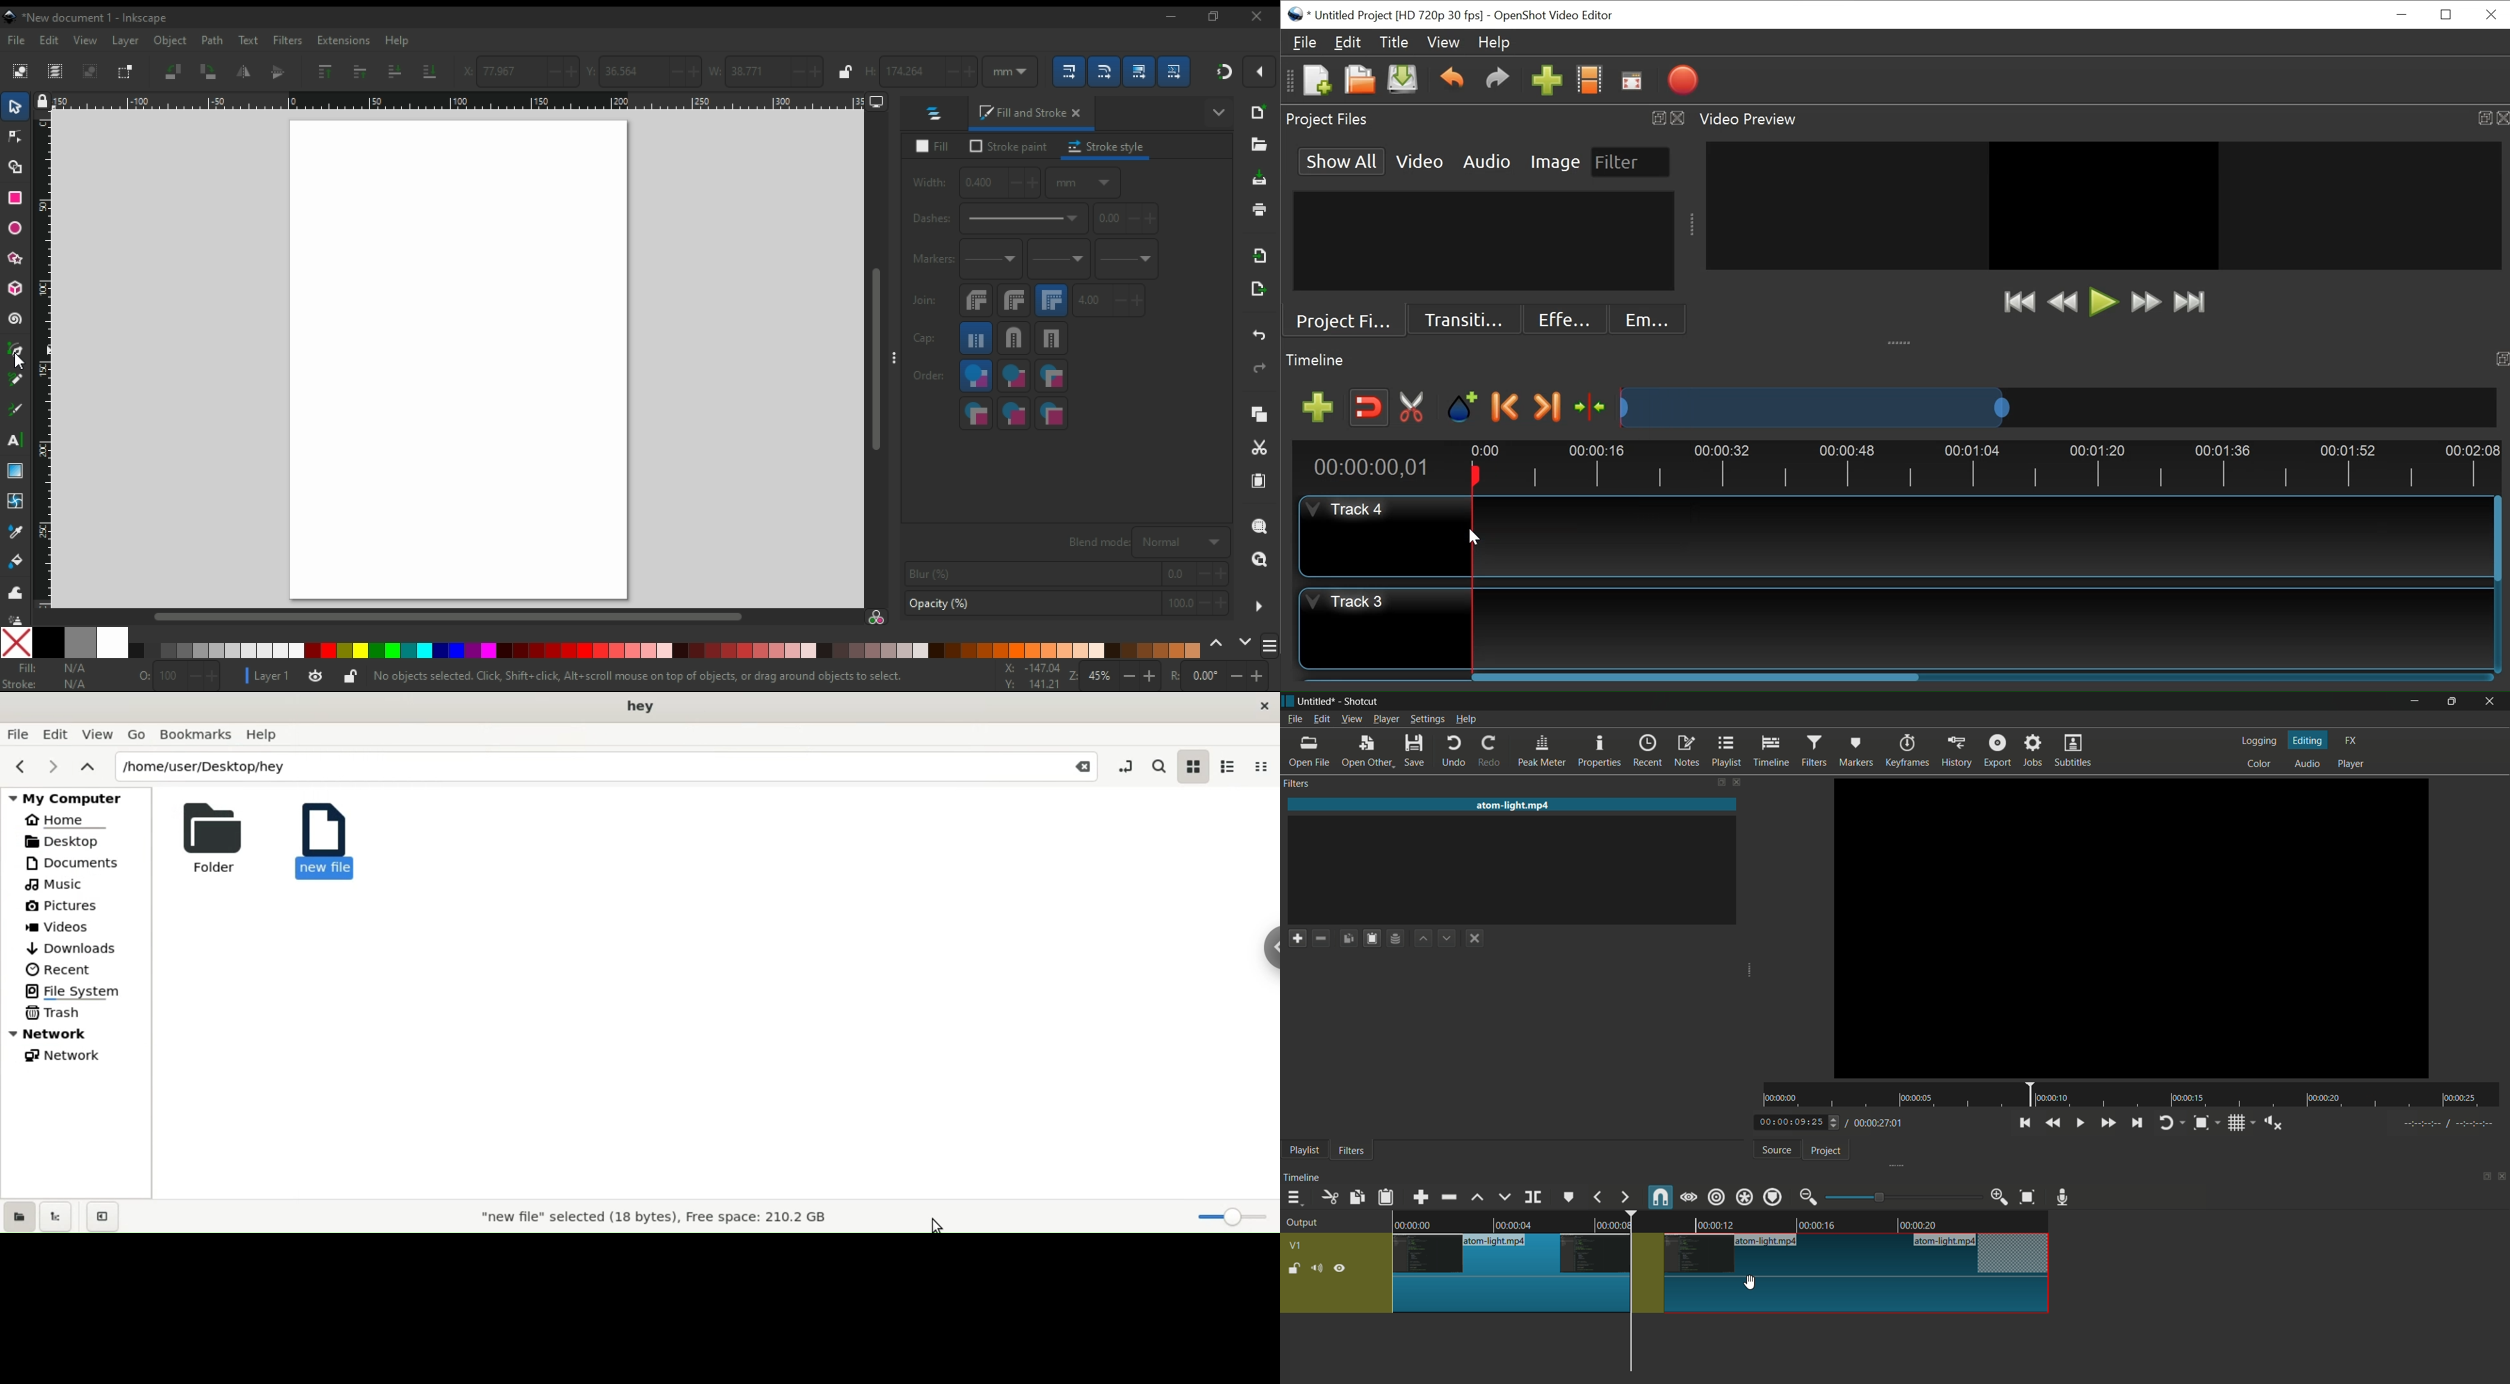 This screenshot has width=2520, height=1400. I want to click on more options, so click(1259, 605).